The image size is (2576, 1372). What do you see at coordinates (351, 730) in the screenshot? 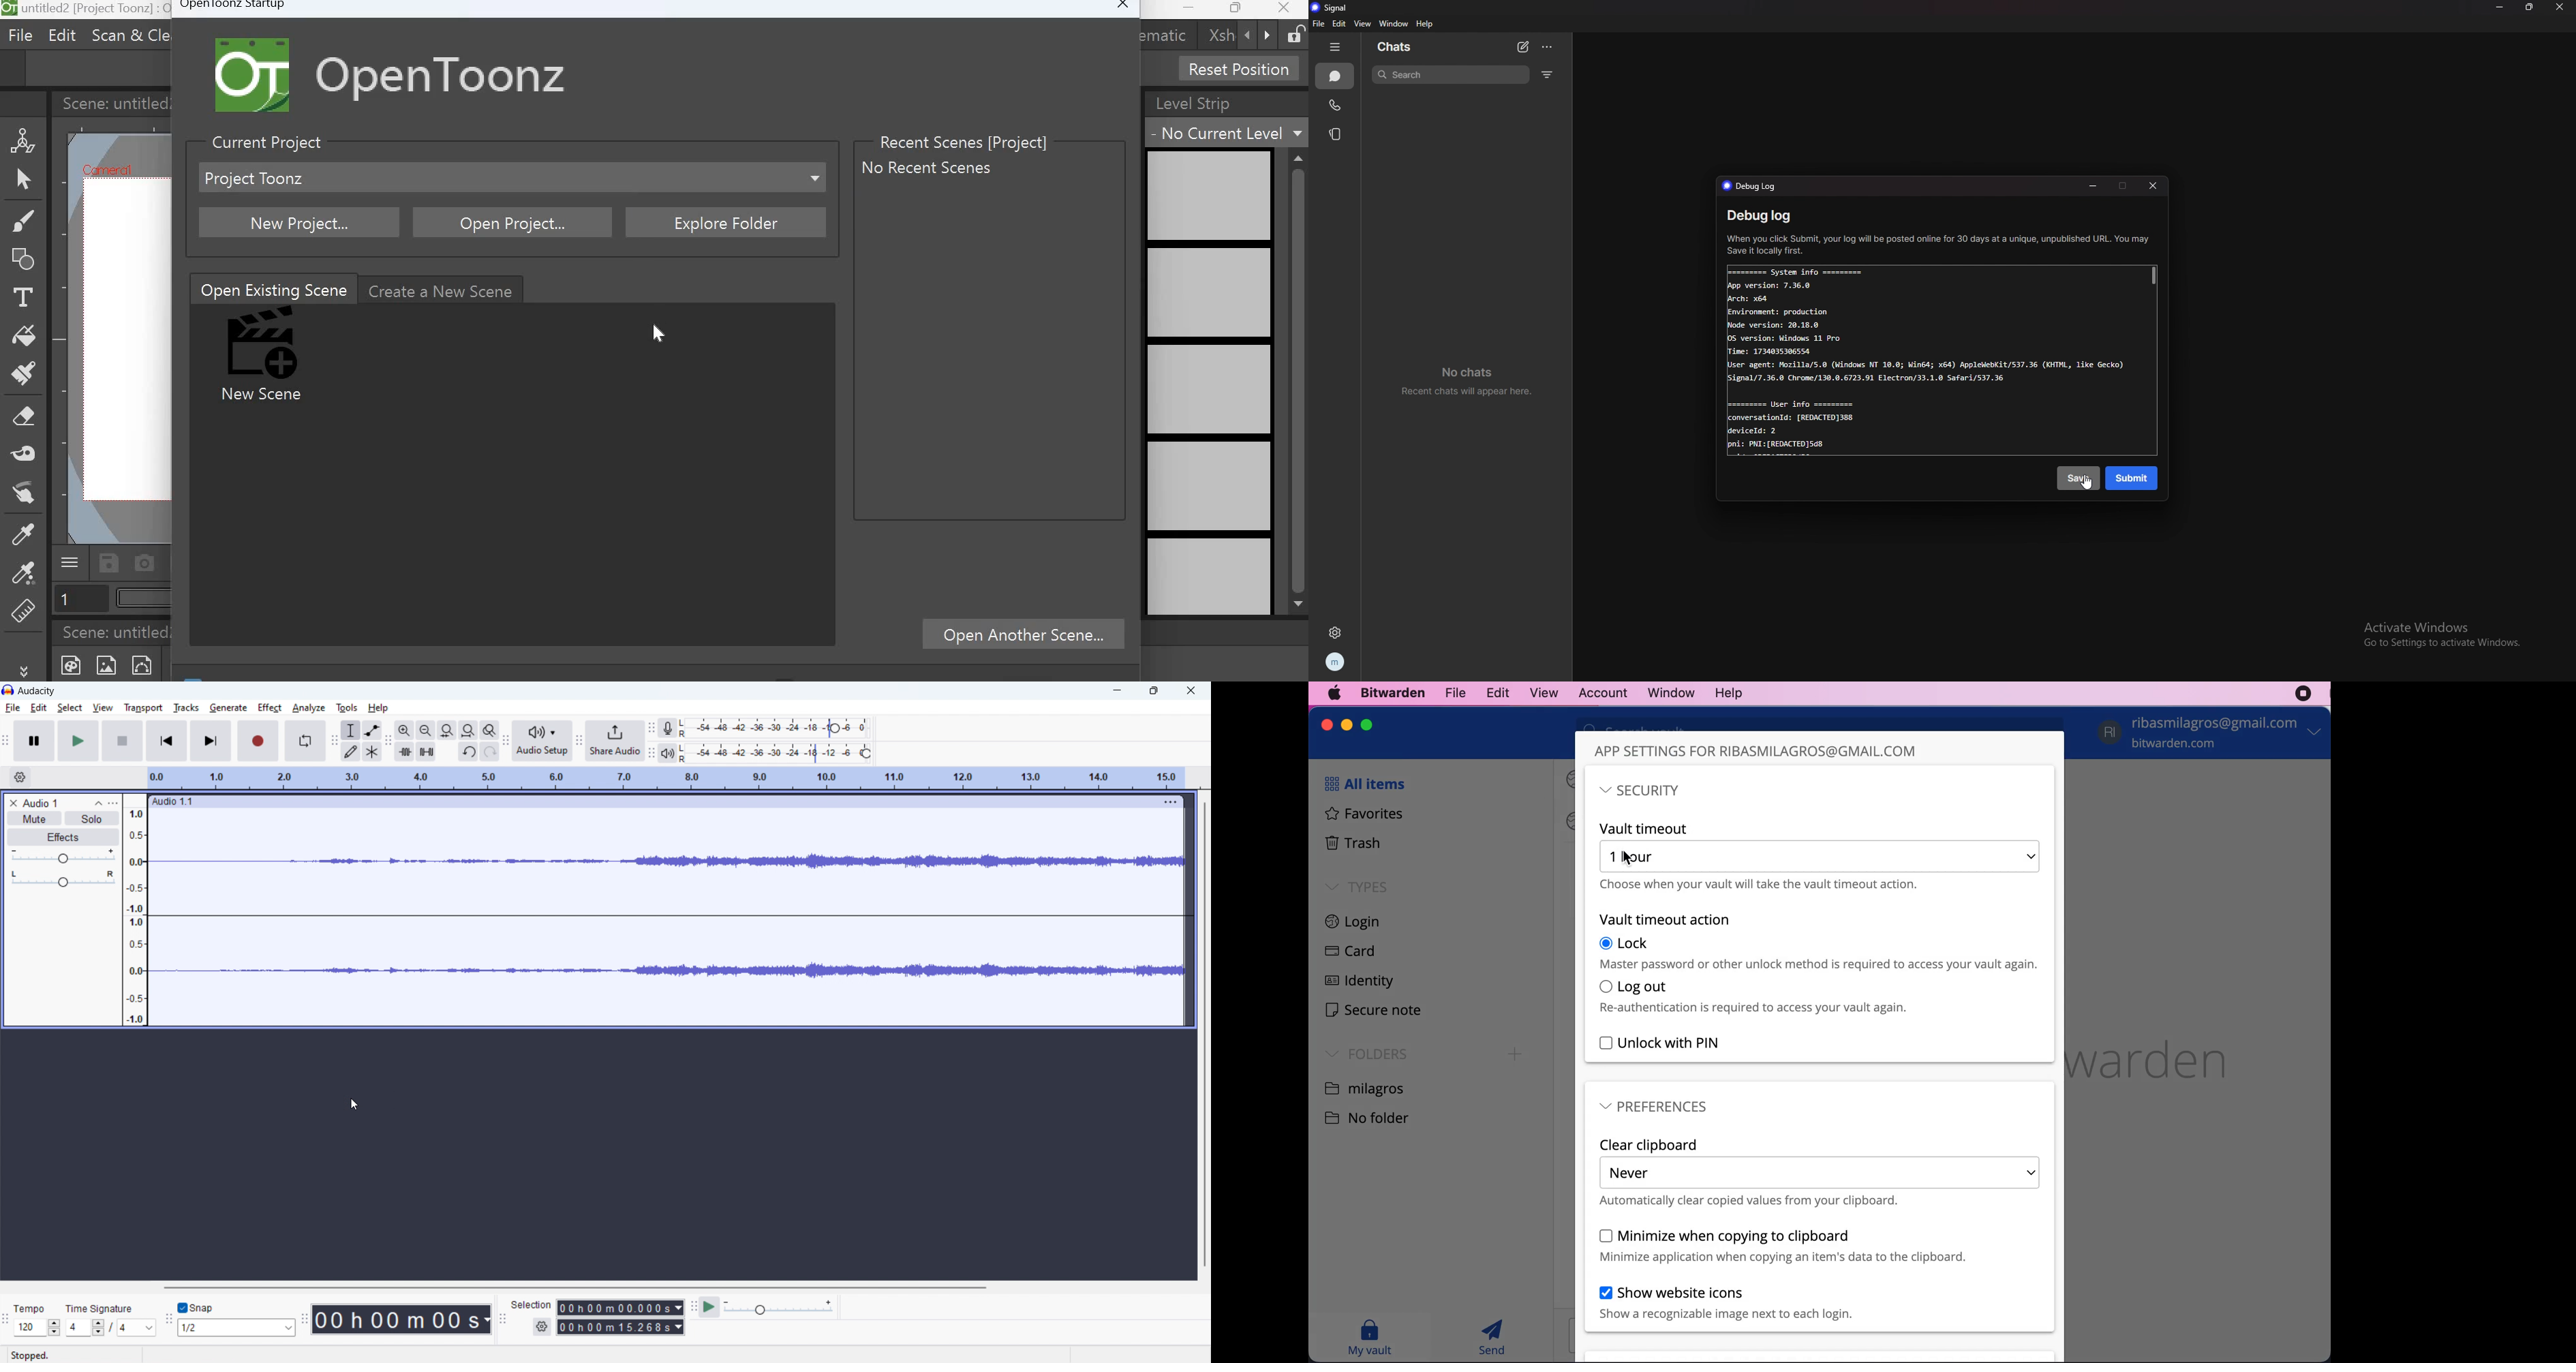
I see `selection tool` at bounding box center [351, 730].